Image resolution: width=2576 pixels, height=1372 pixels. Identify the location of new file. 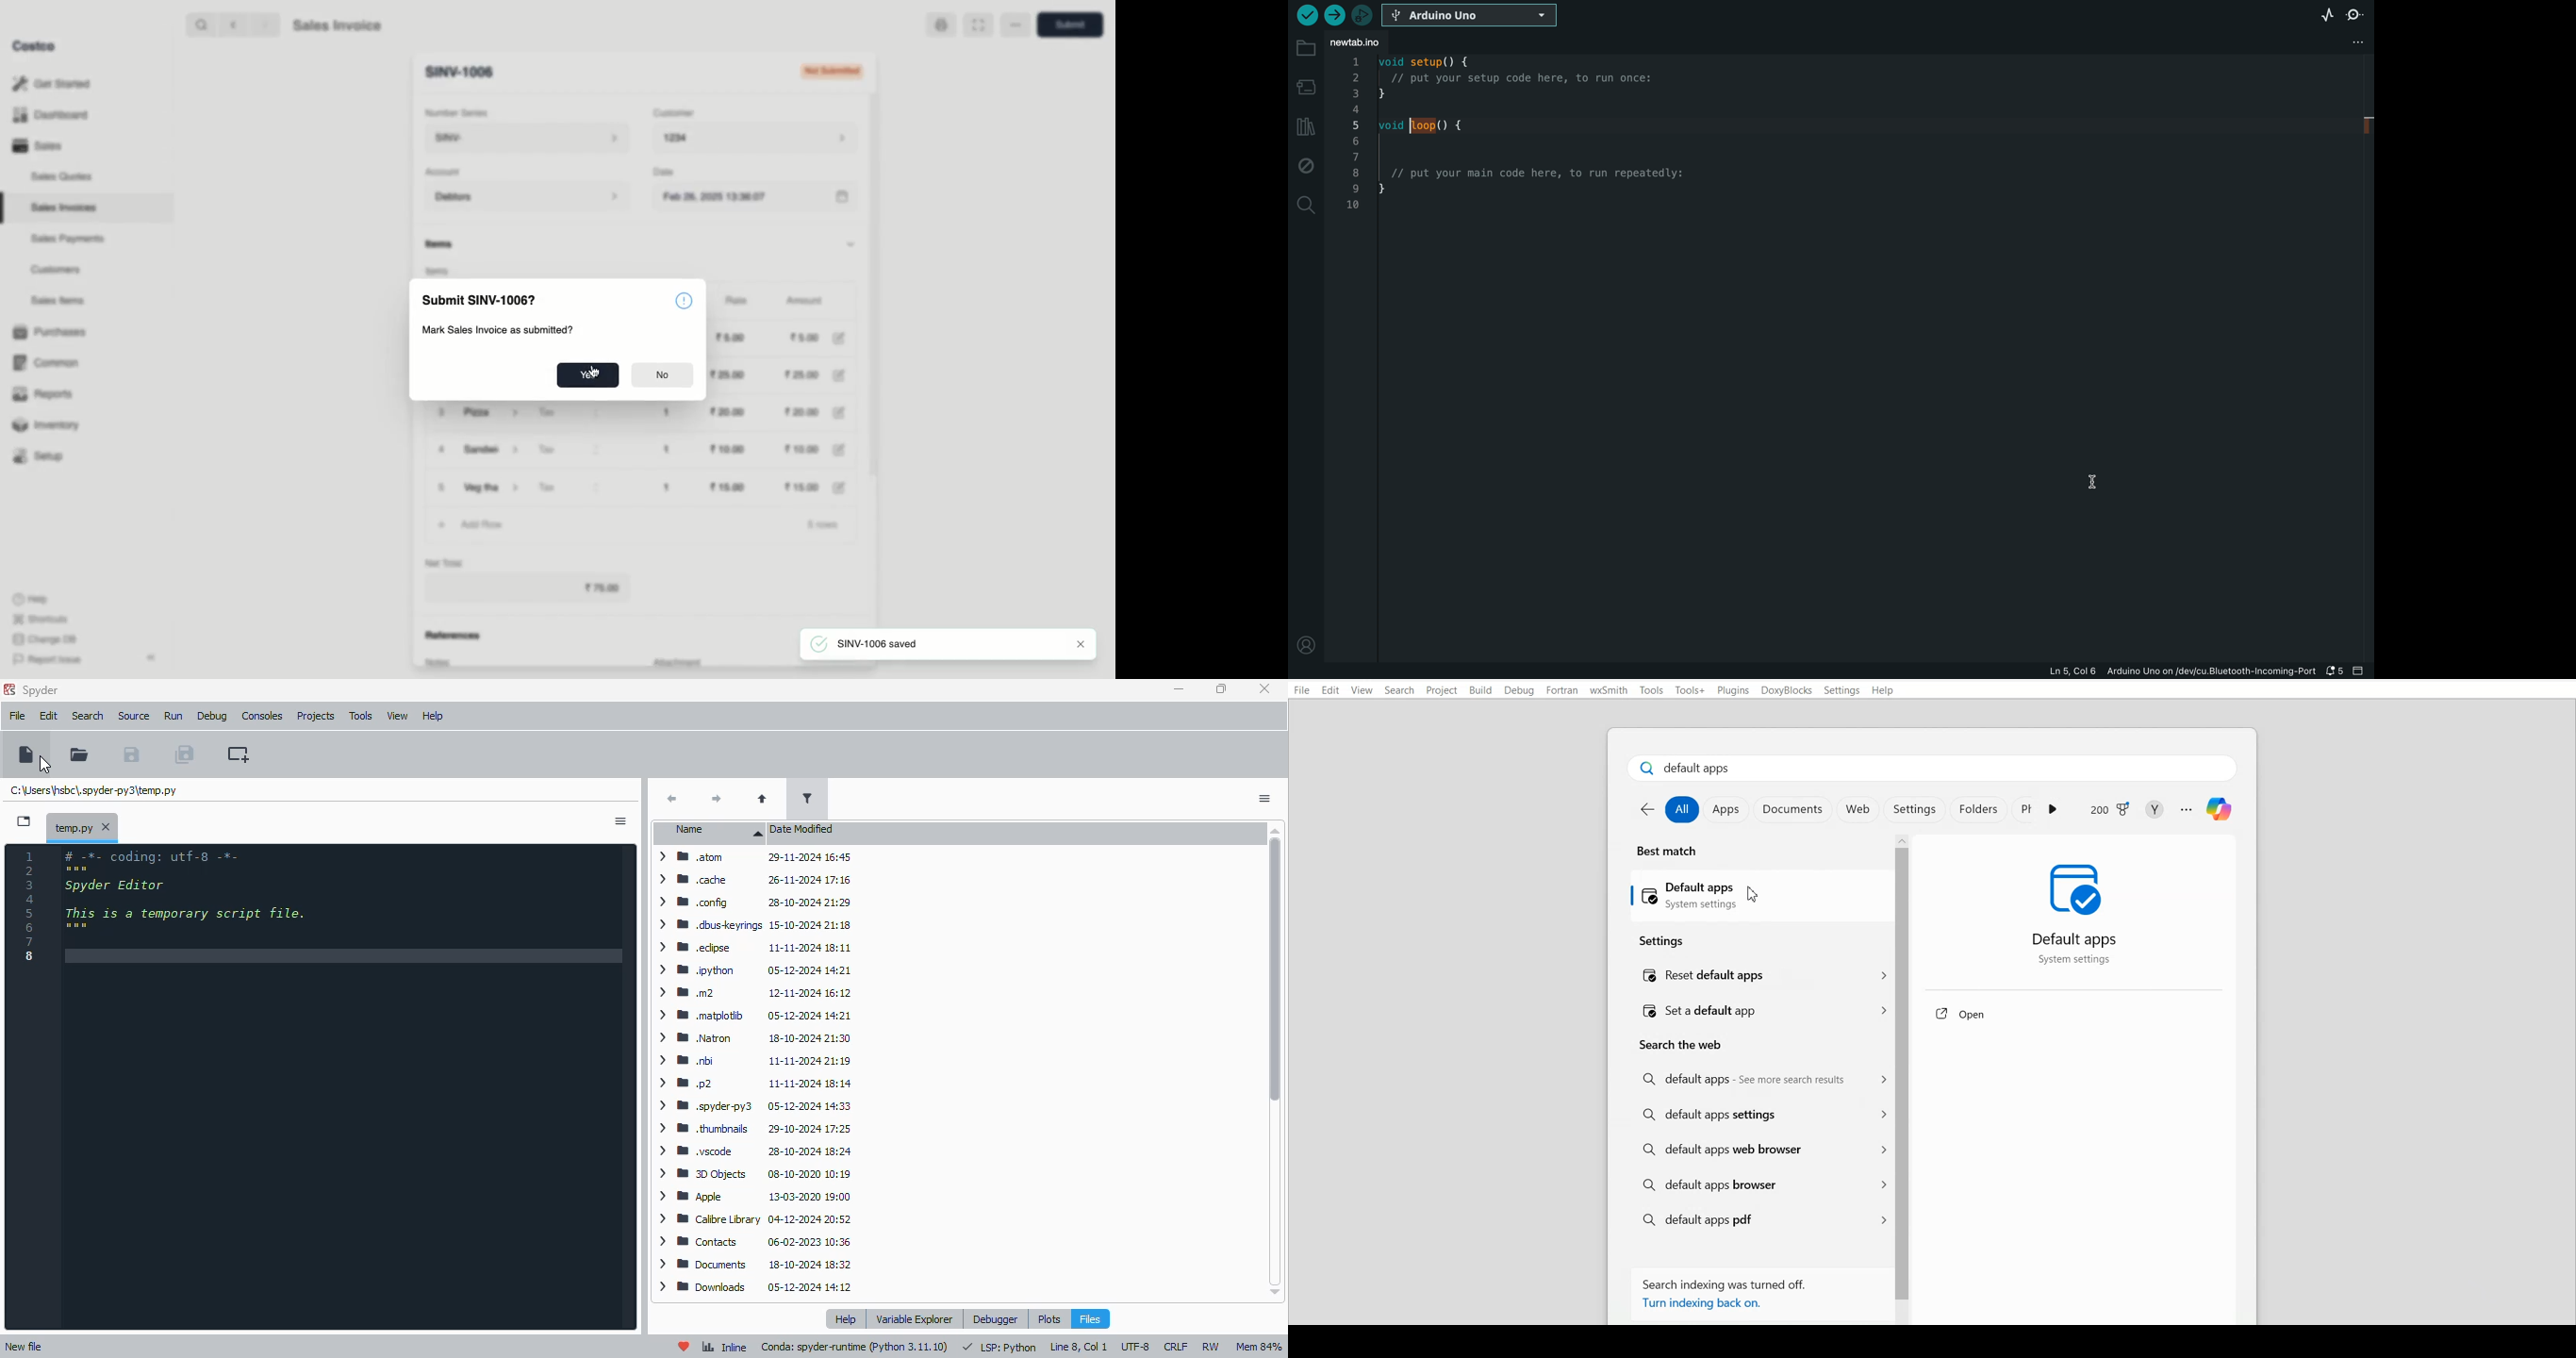
(27, 754).